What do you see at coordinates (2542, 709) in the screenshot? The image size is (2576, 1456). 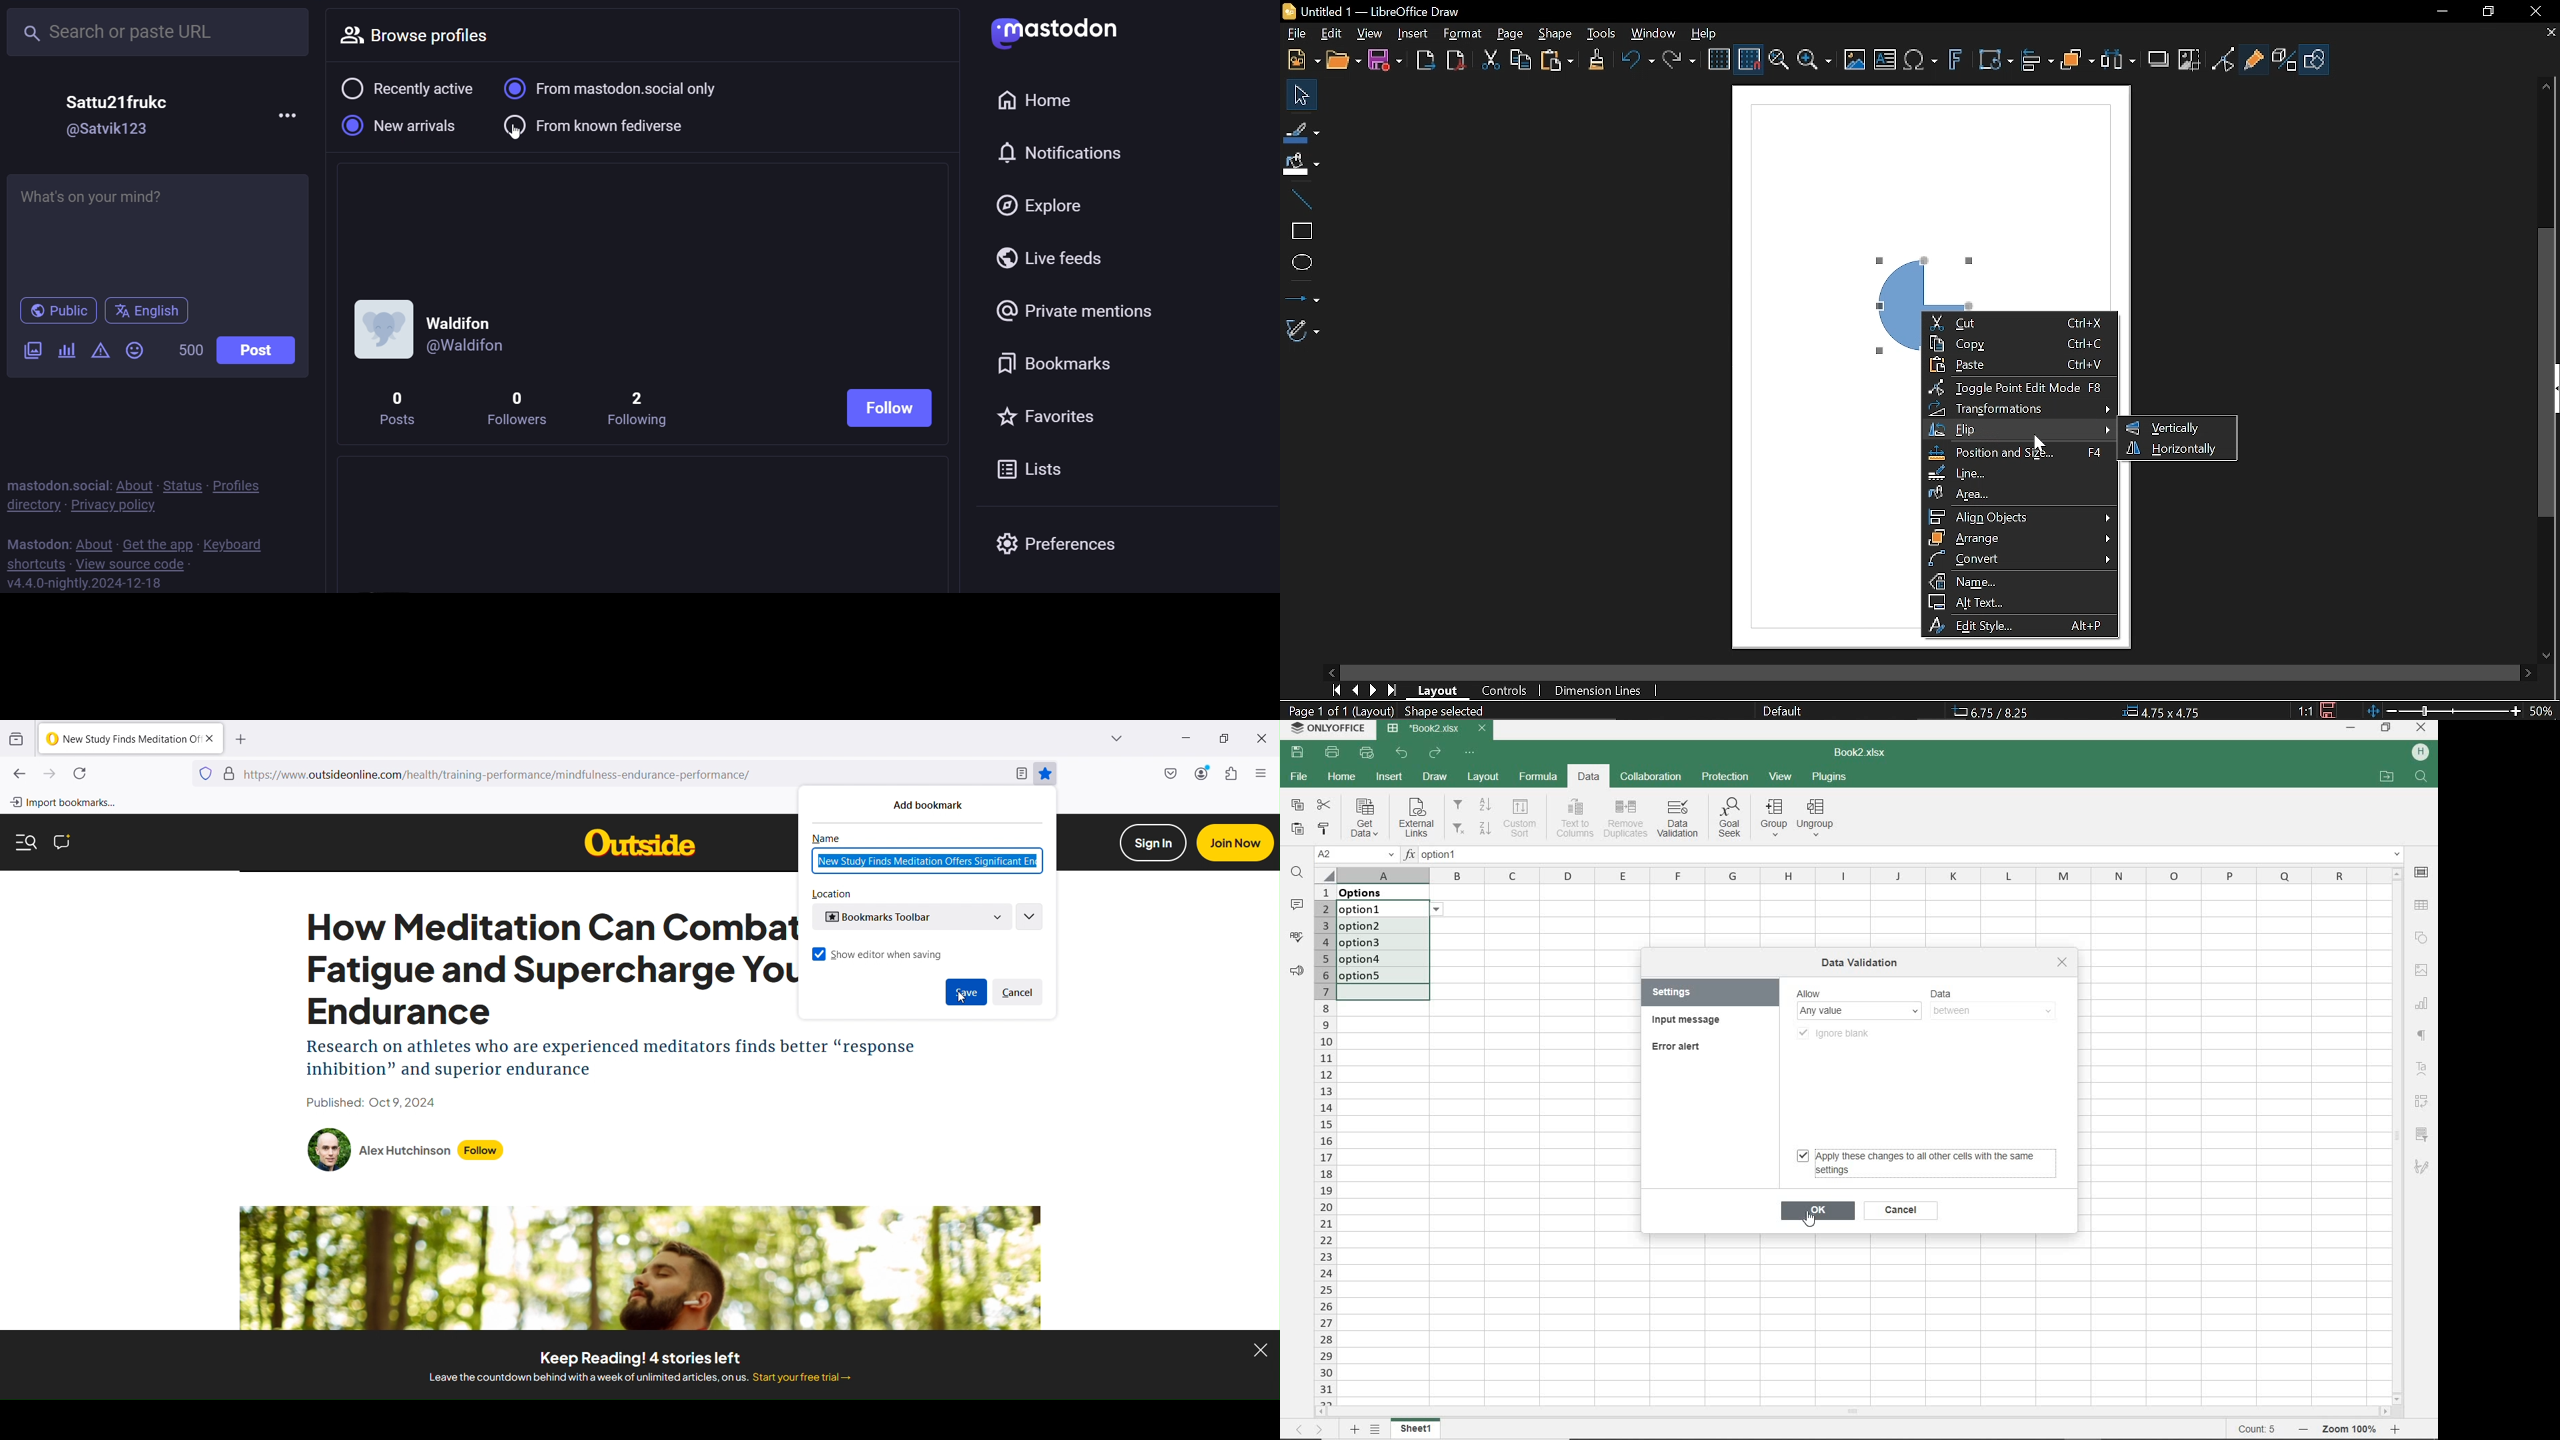 I see `50% (current zoom level)` at bounding box center [2542, 709].